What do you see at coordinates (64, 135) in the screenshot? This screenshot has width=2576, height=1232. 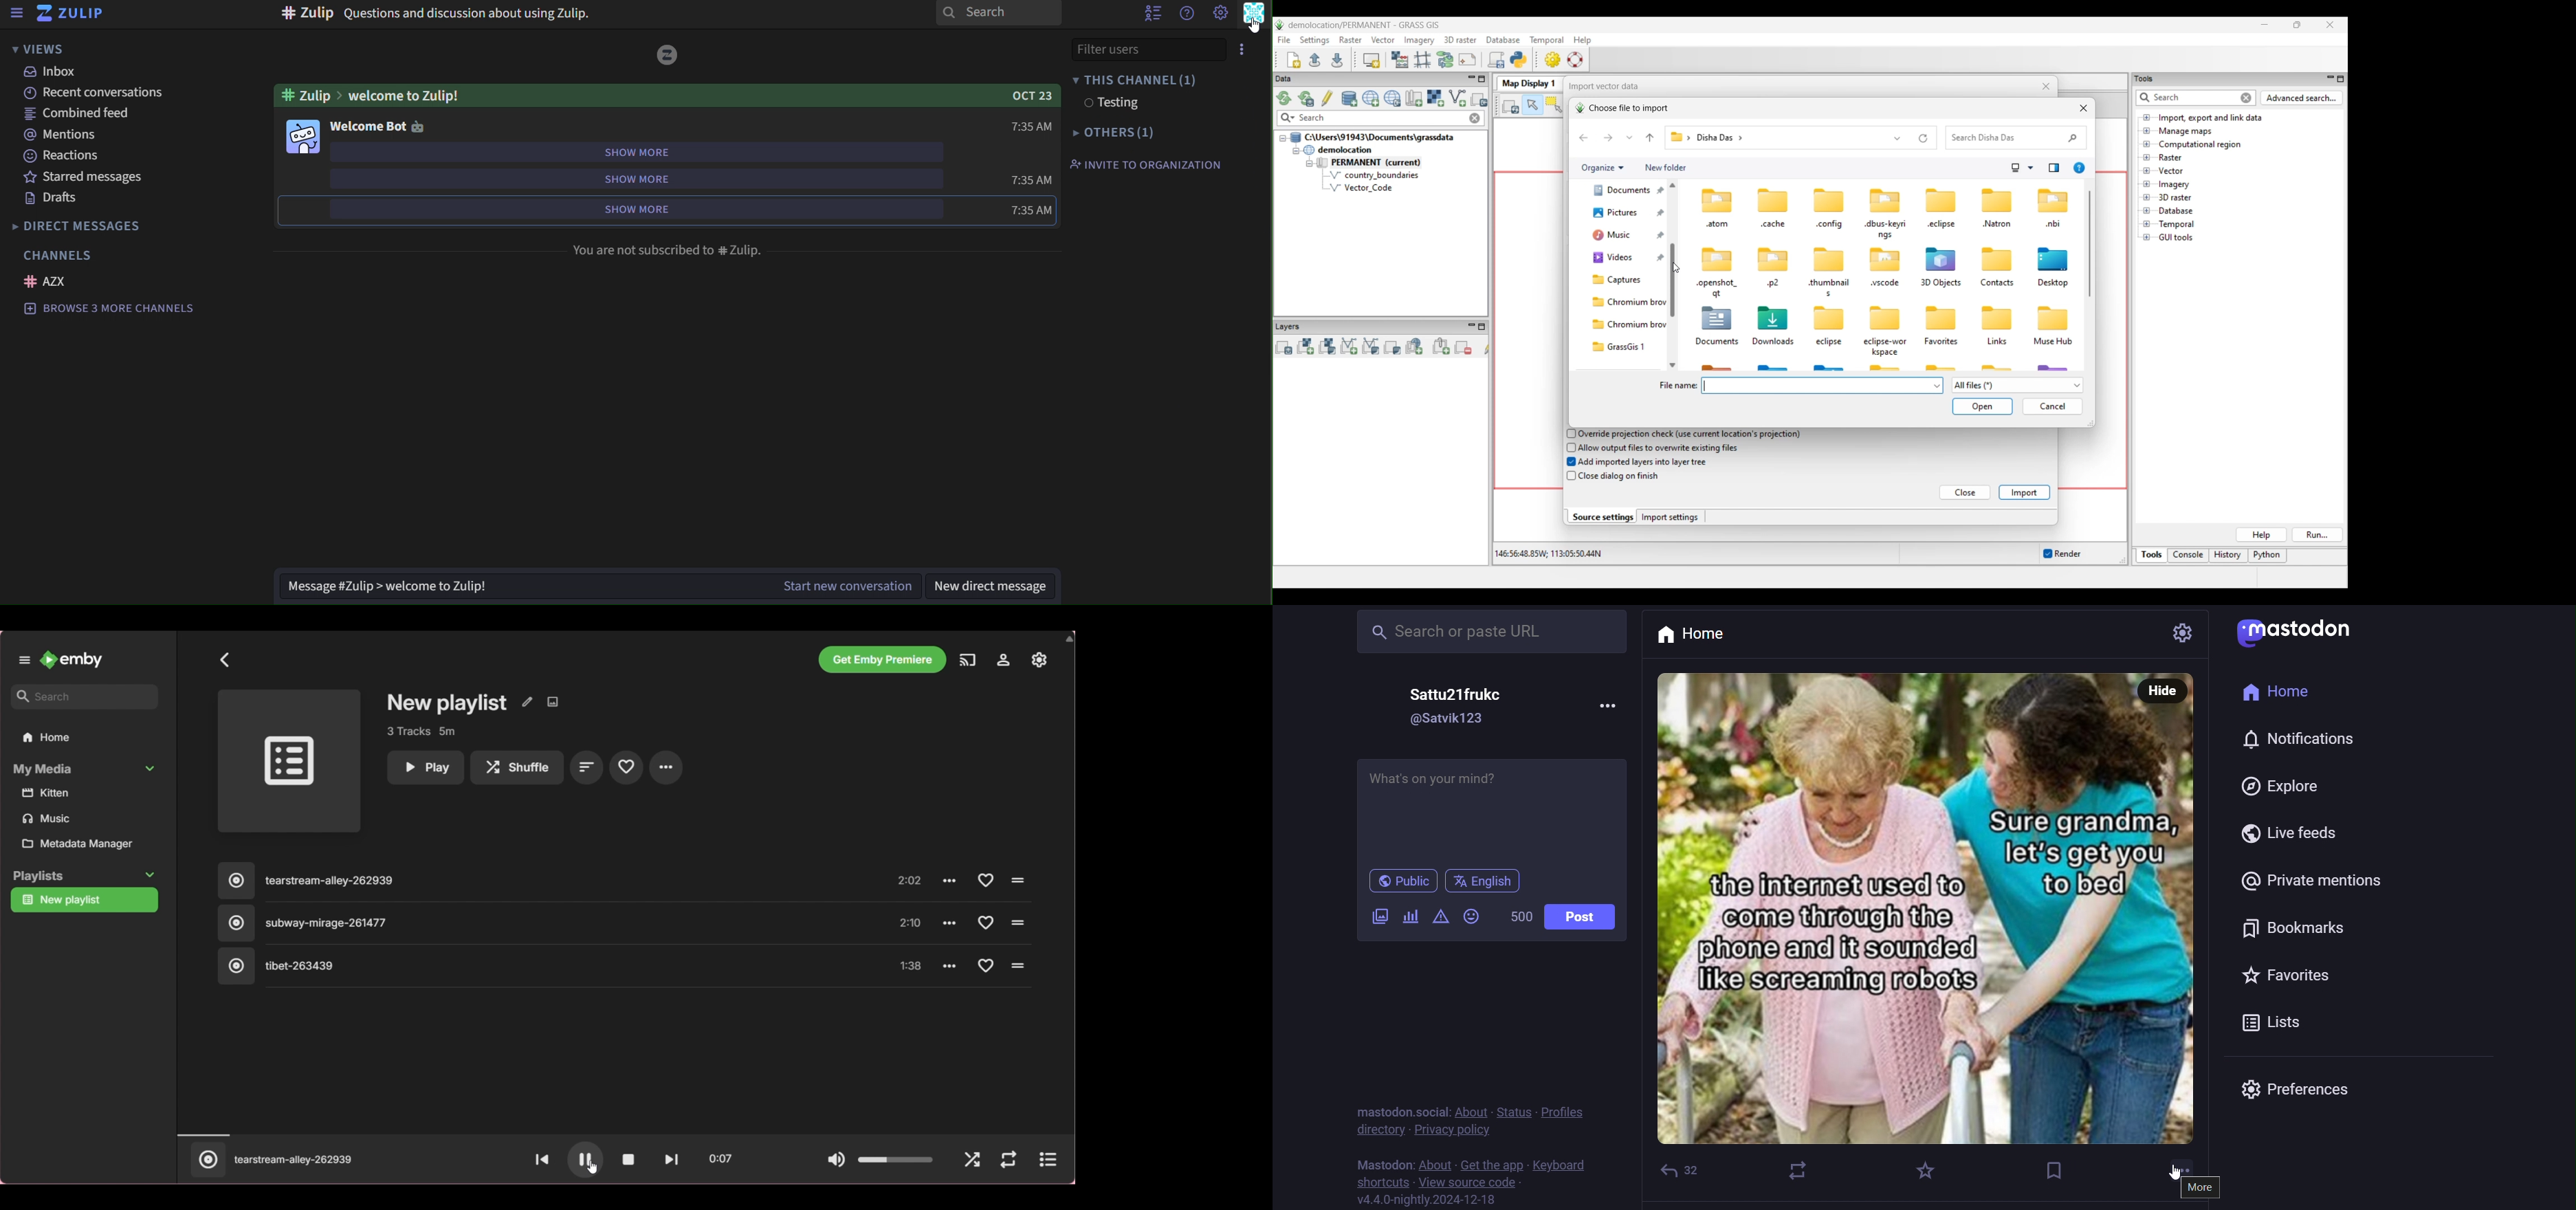 I see `mentions` at bounding box center [64, 135].